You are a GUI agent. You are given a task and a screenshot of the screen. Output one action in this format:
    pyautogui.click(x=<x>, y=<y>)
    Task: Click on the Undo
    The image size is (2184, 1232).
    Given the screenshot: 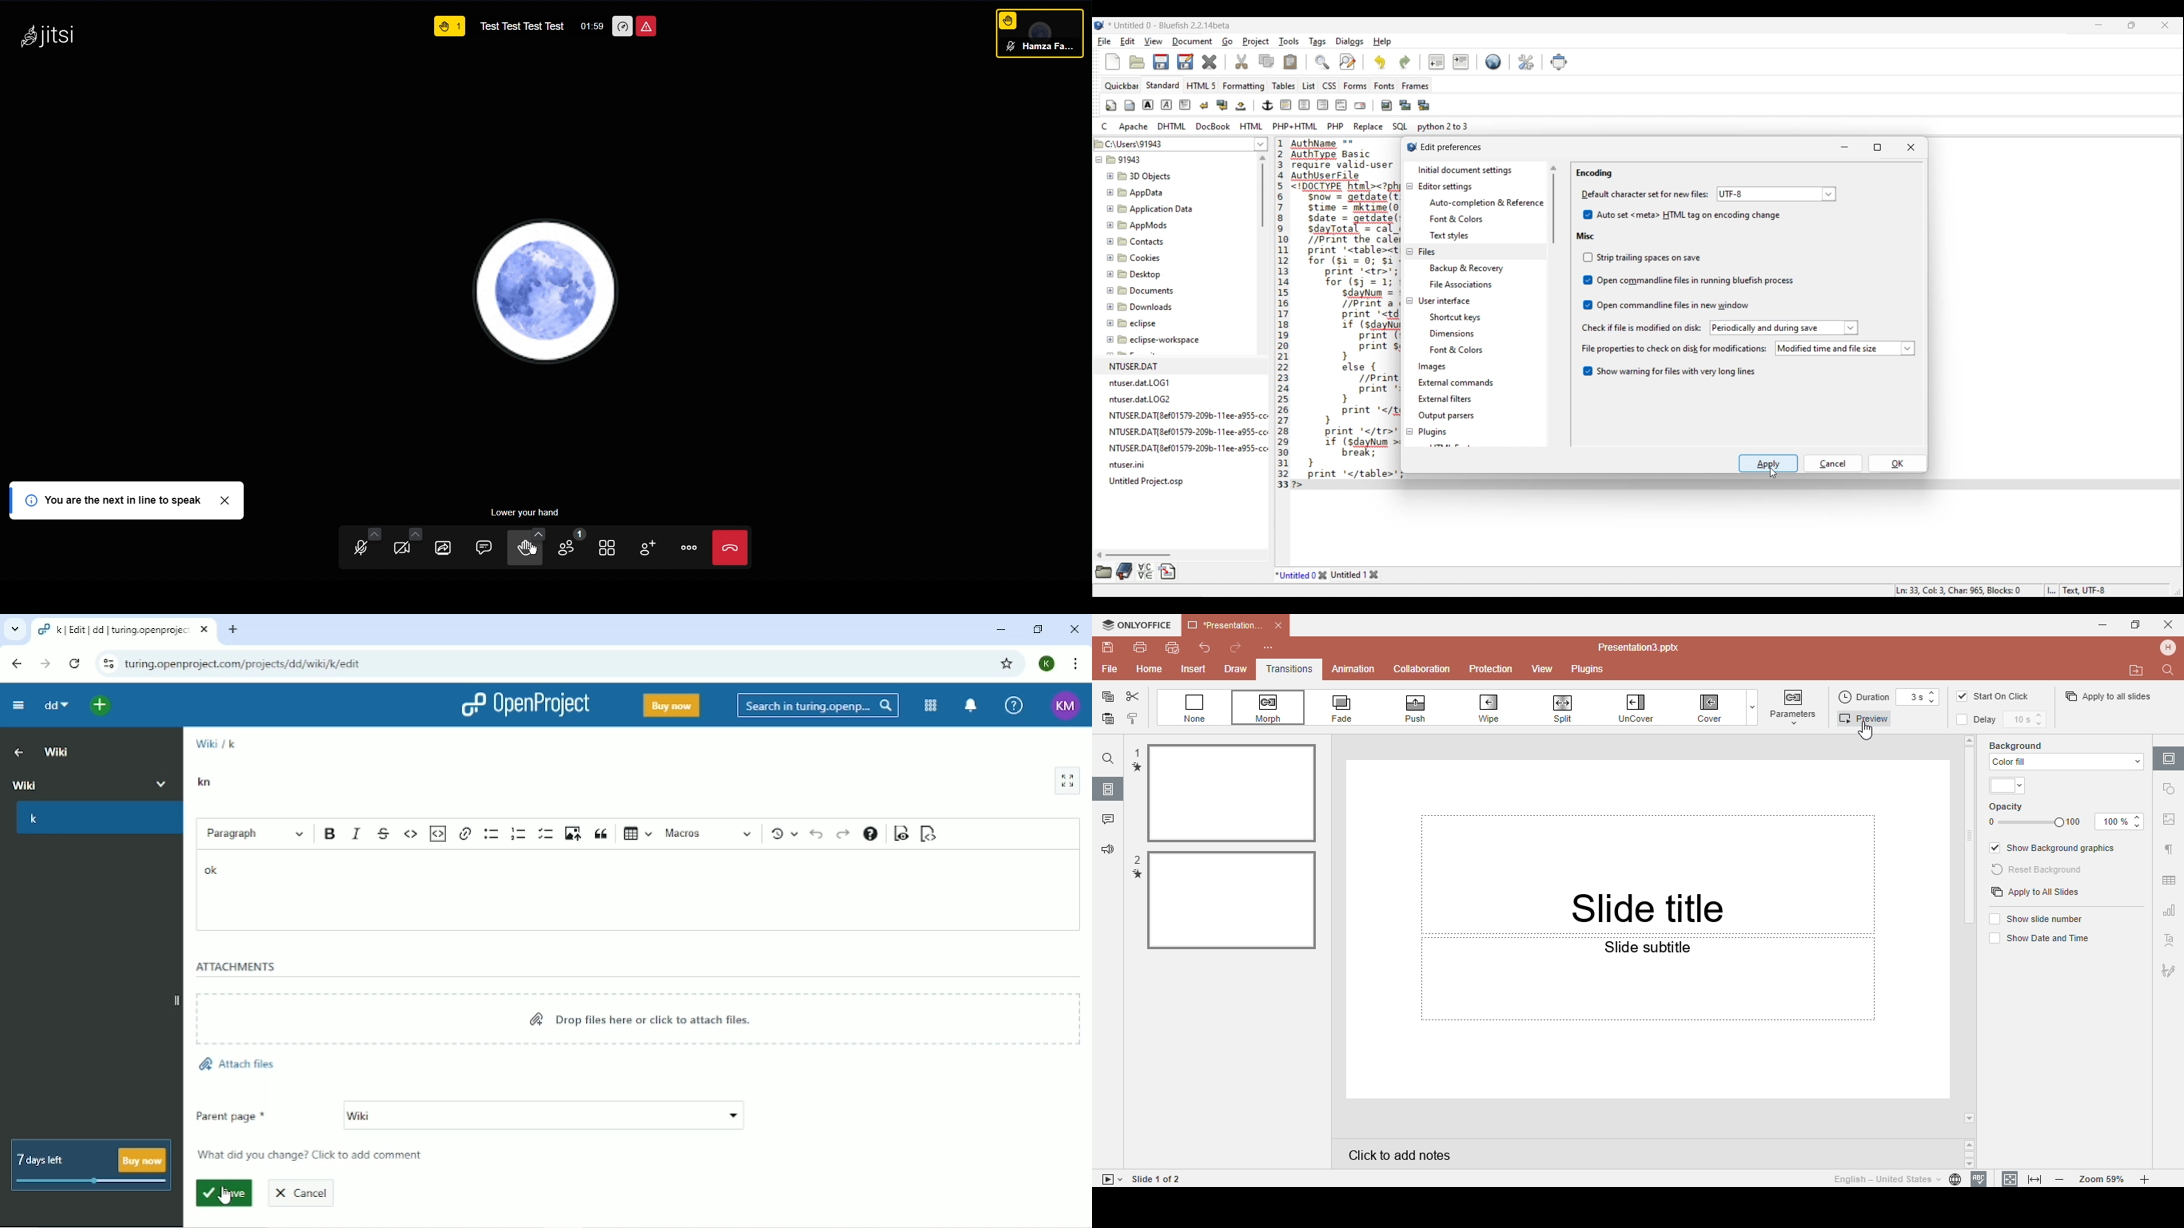 What is the action you would take?
    pyautogui.click(x=817, y=836)
    